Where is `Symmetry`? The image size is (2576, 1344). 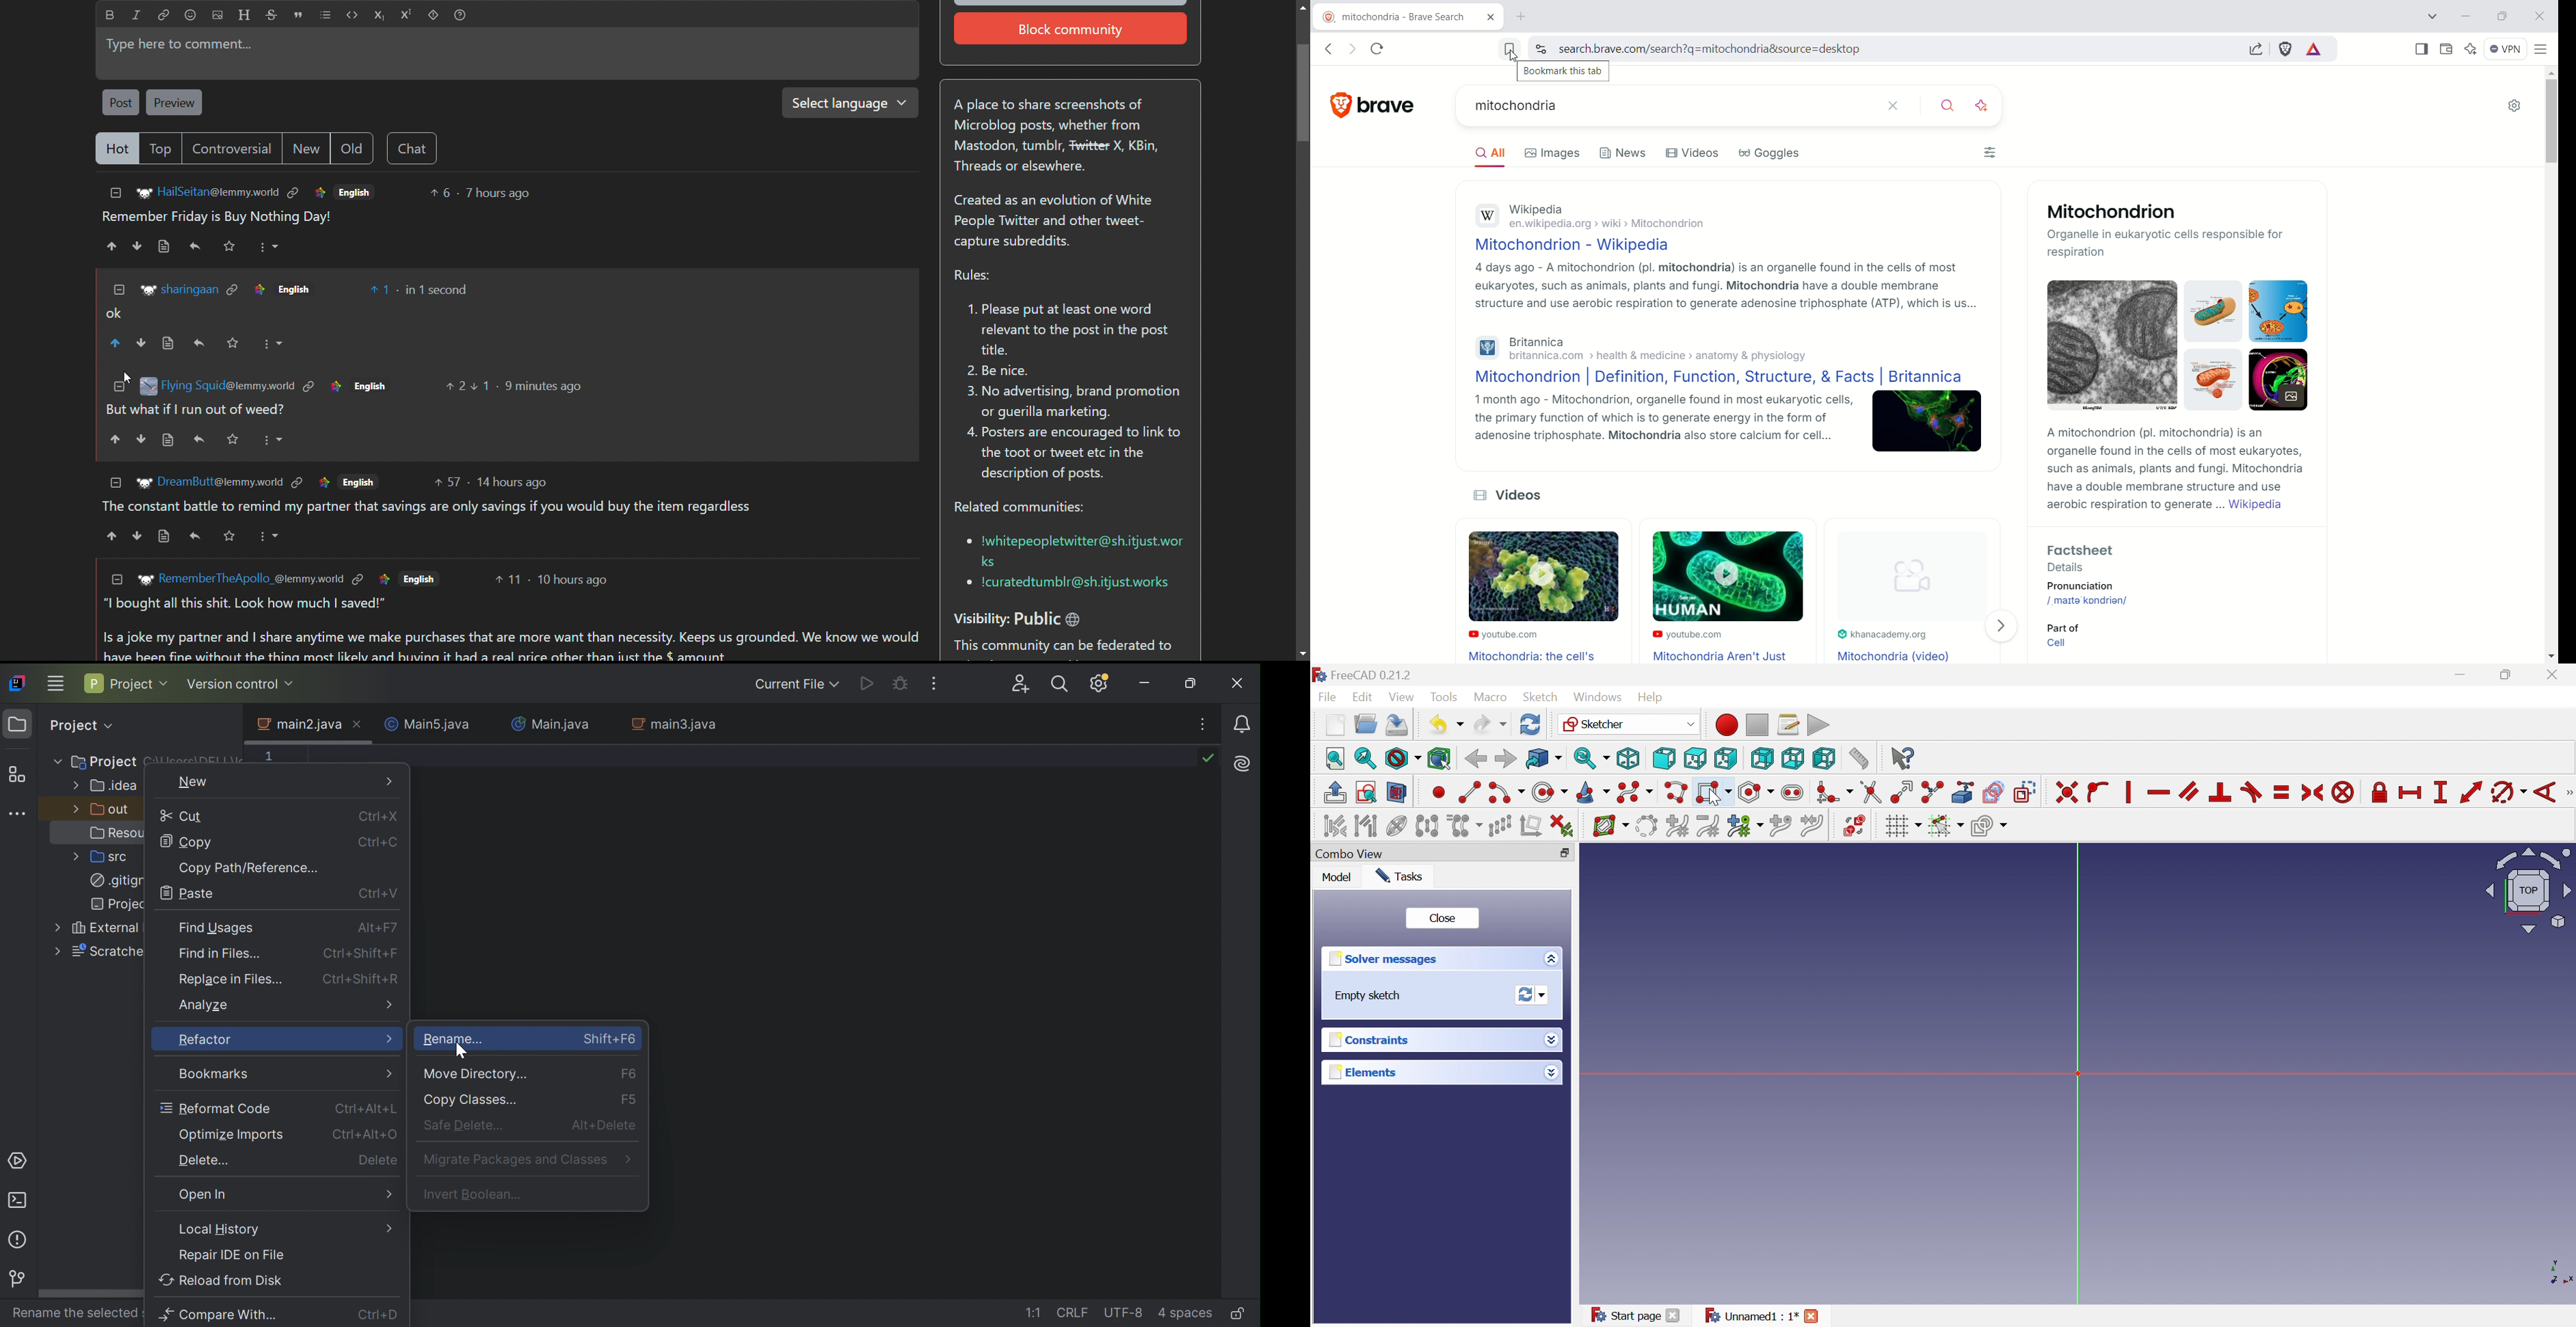 Symmetry is located at coordinates (1427, 826).